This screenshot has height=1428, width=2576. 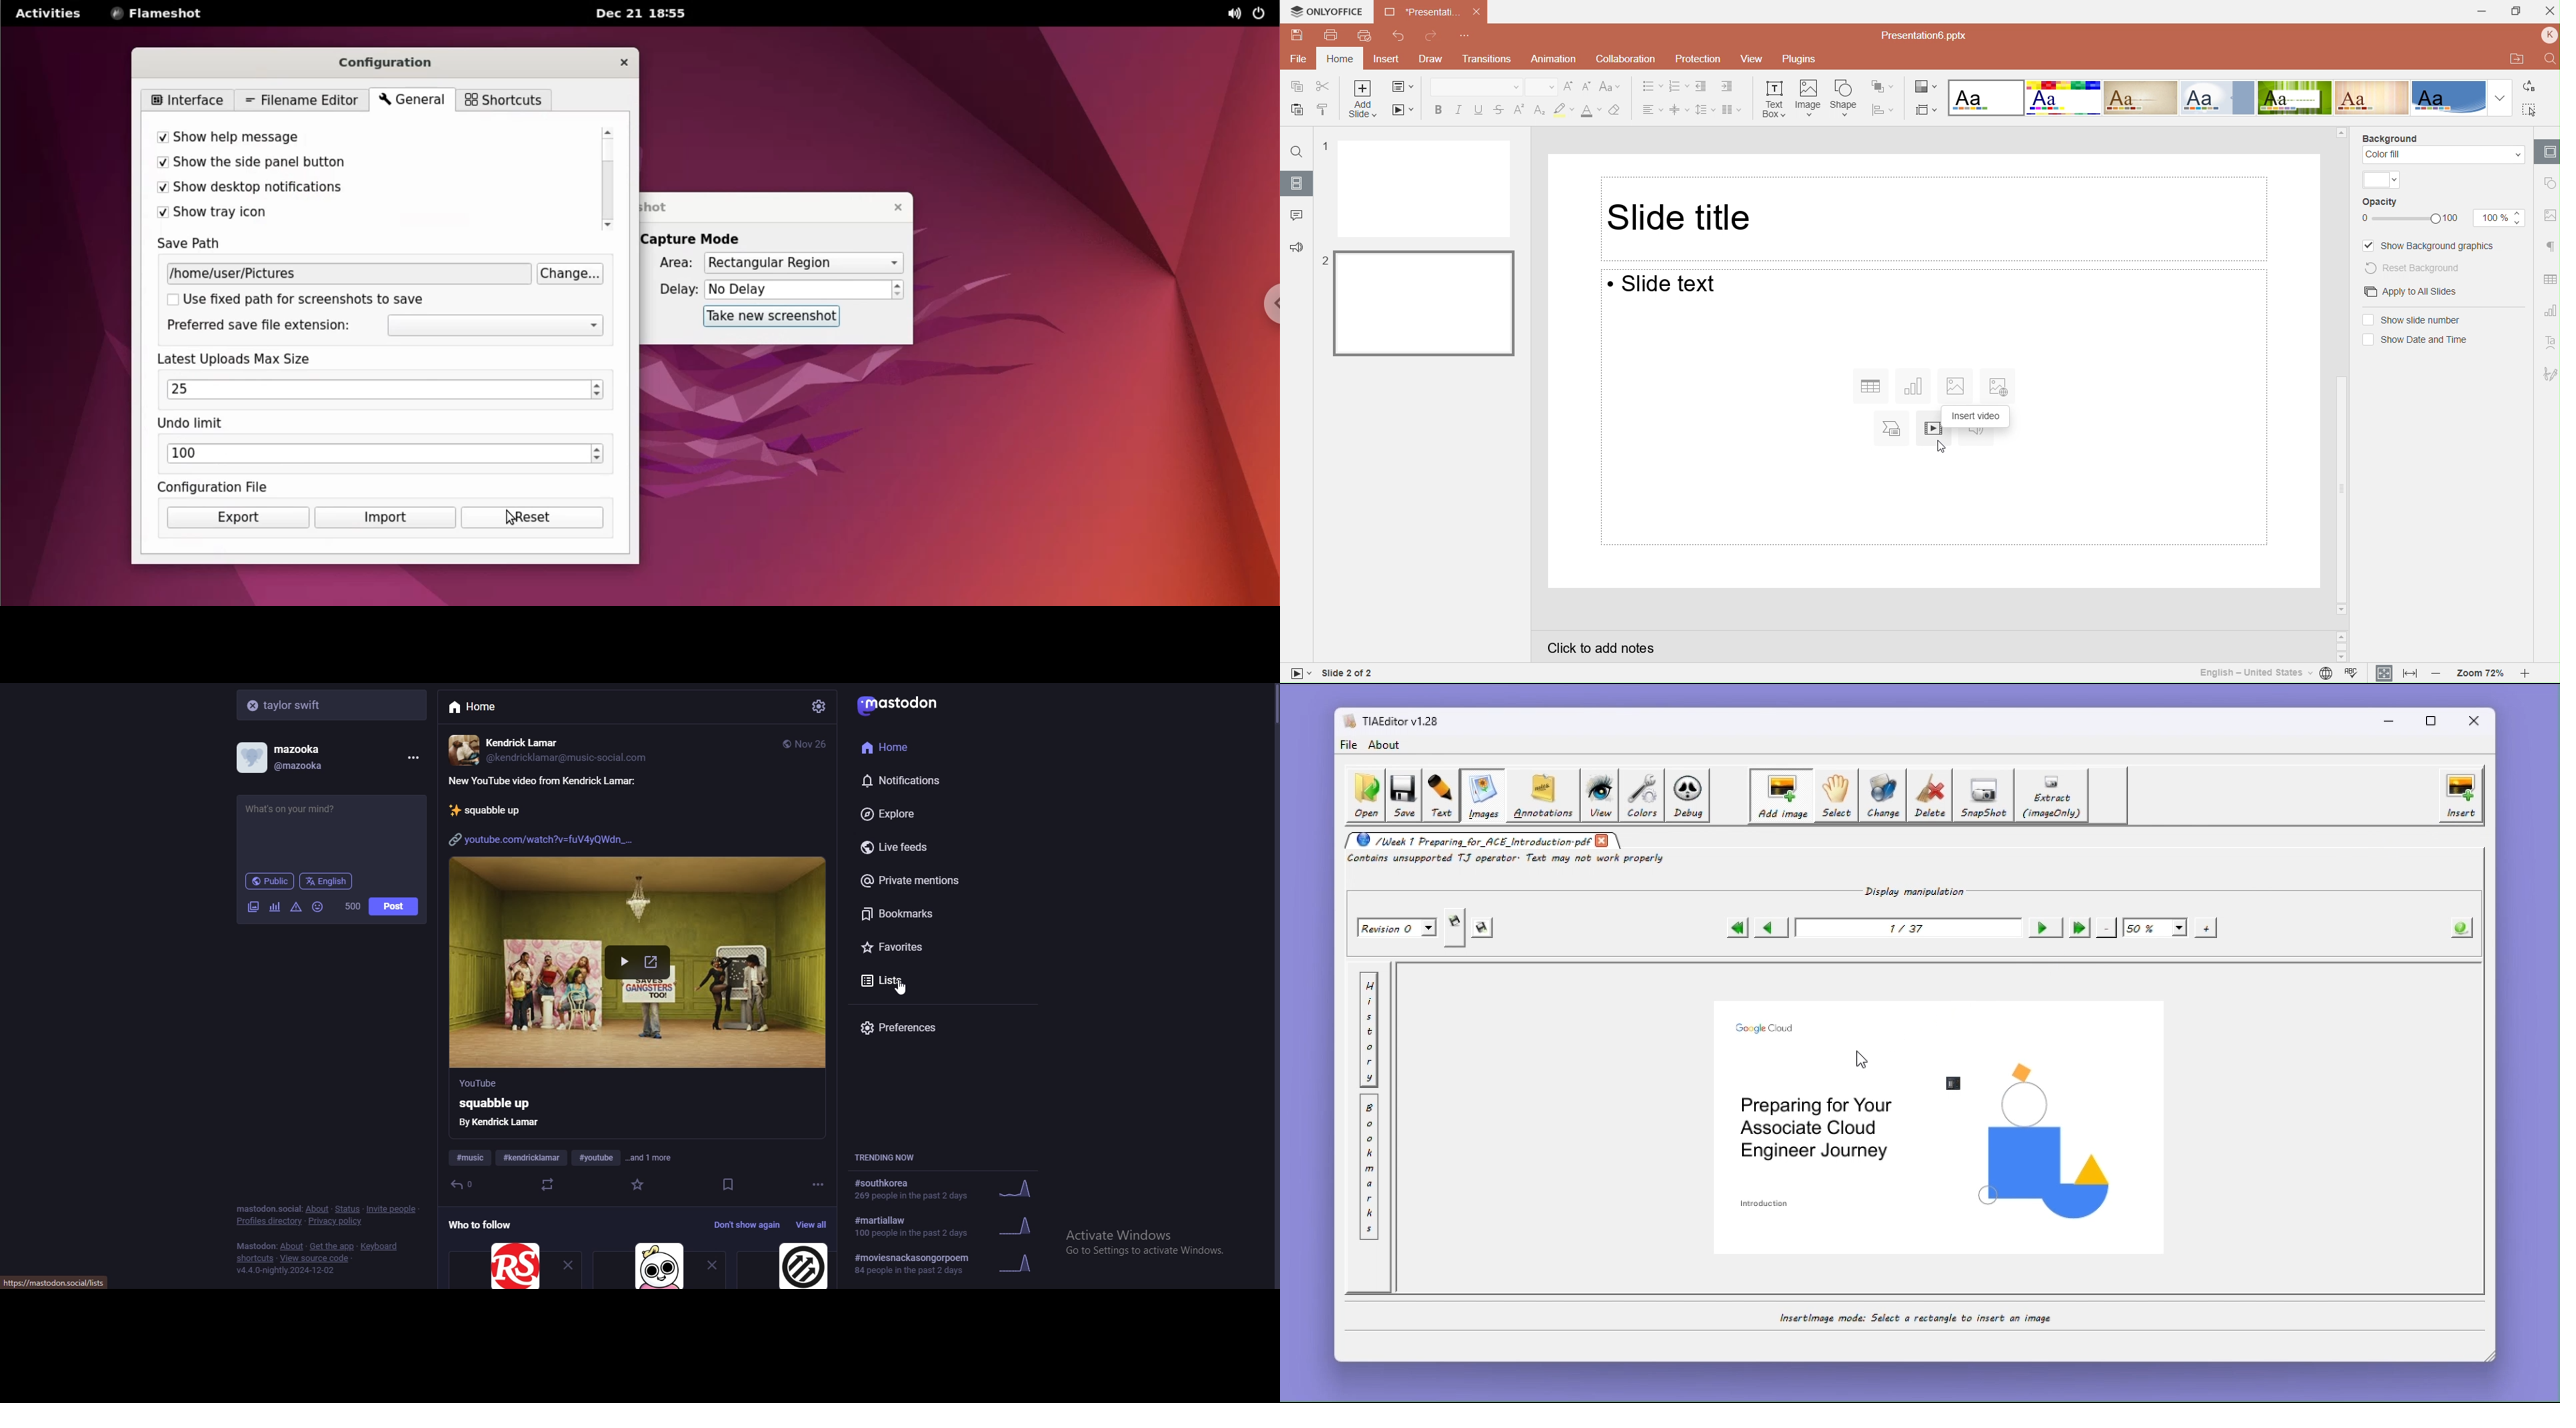 What do you see at coordinates (1933, 218) in the screenshot?
I see `Slide title` at bounding box center [1933, 218].